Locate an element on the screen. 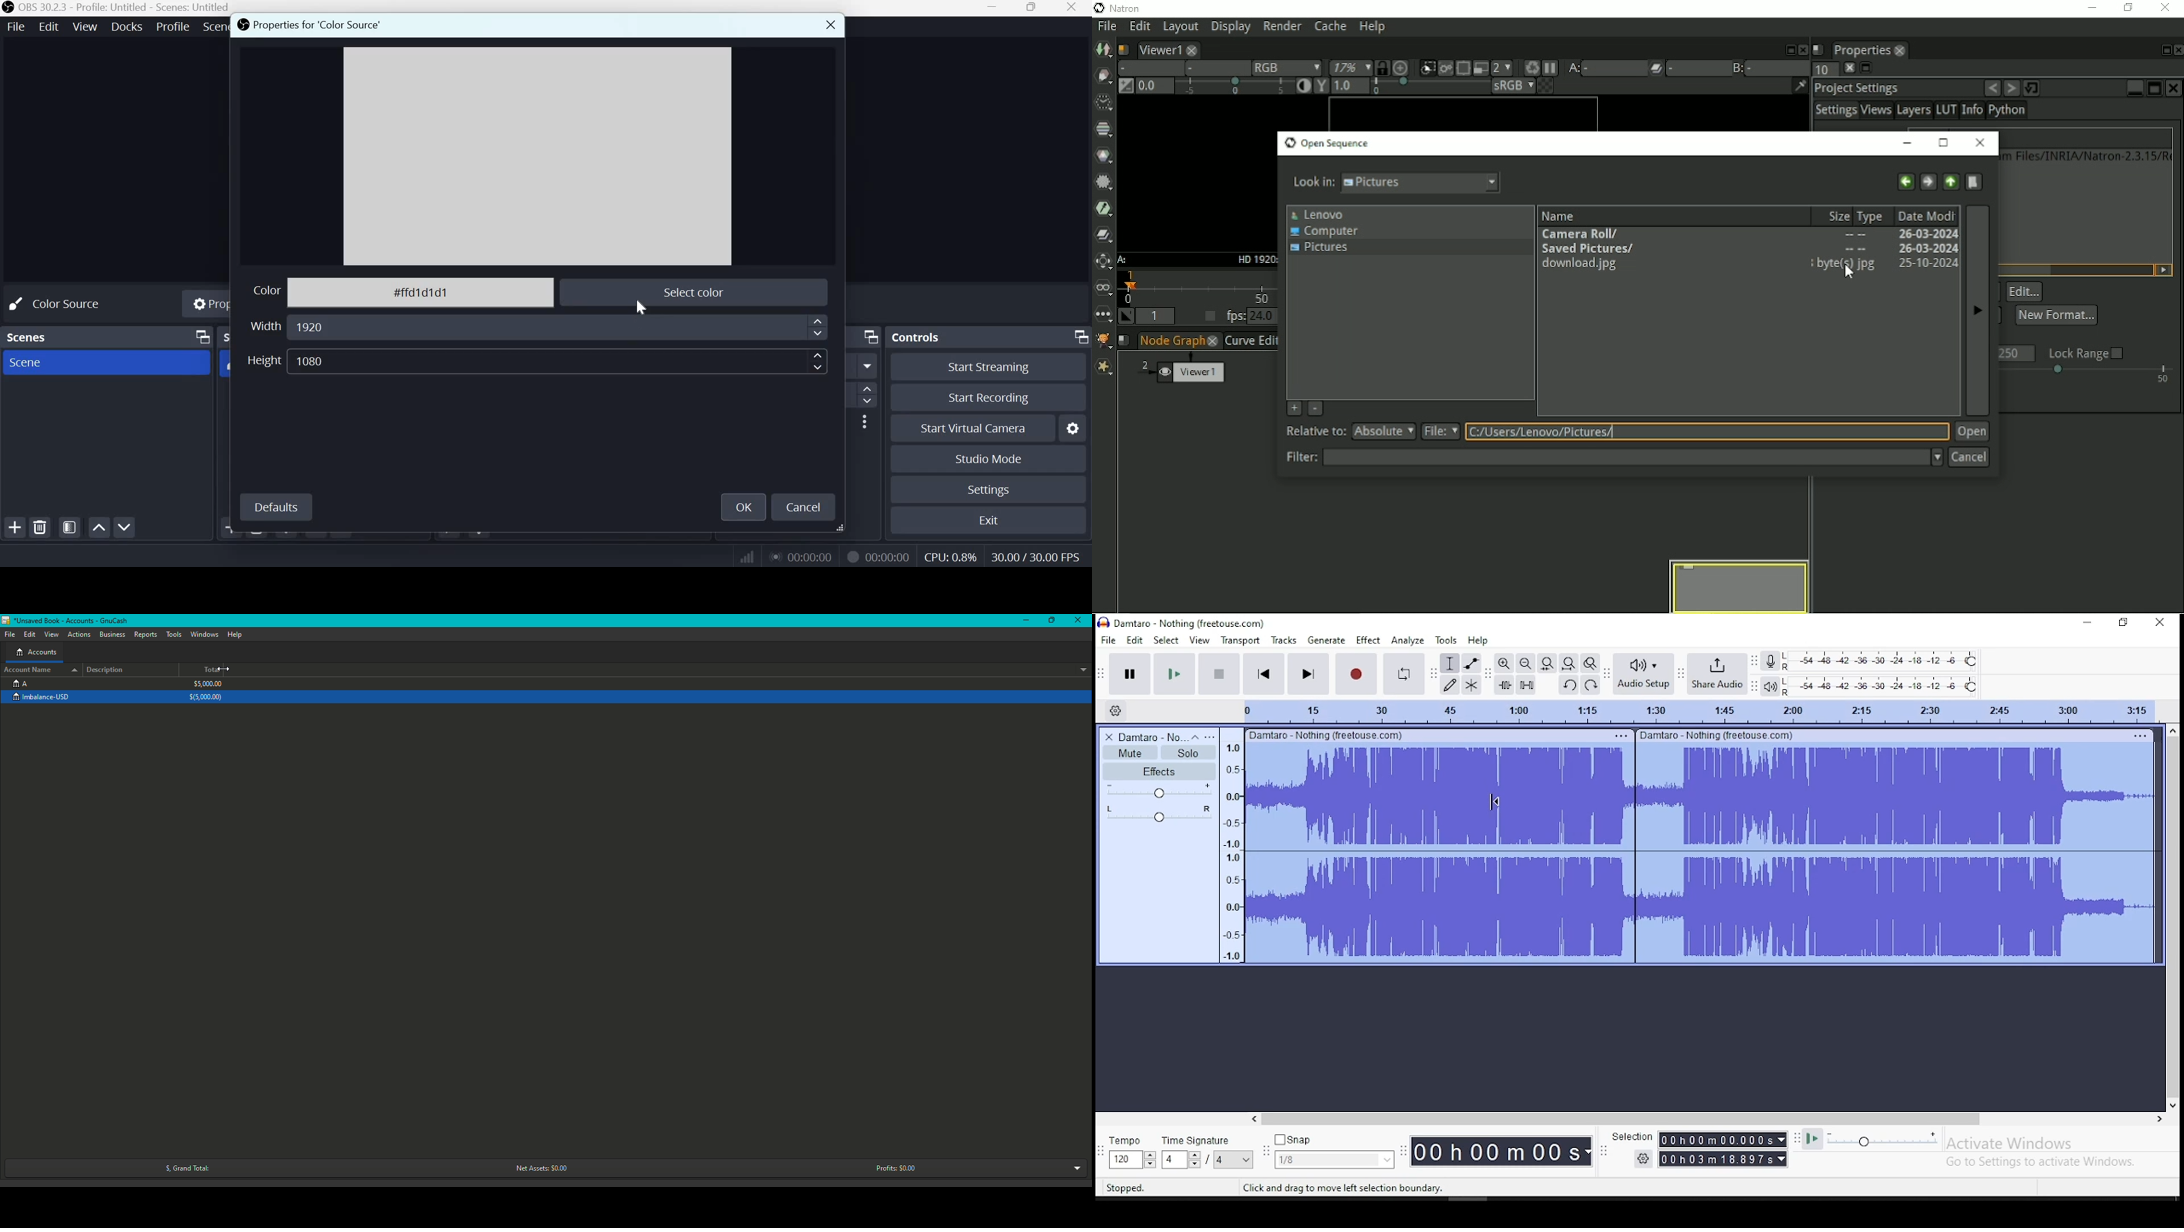 The image size is (2184, 1232). silence audio selection is located at coordinates (1526, 685).